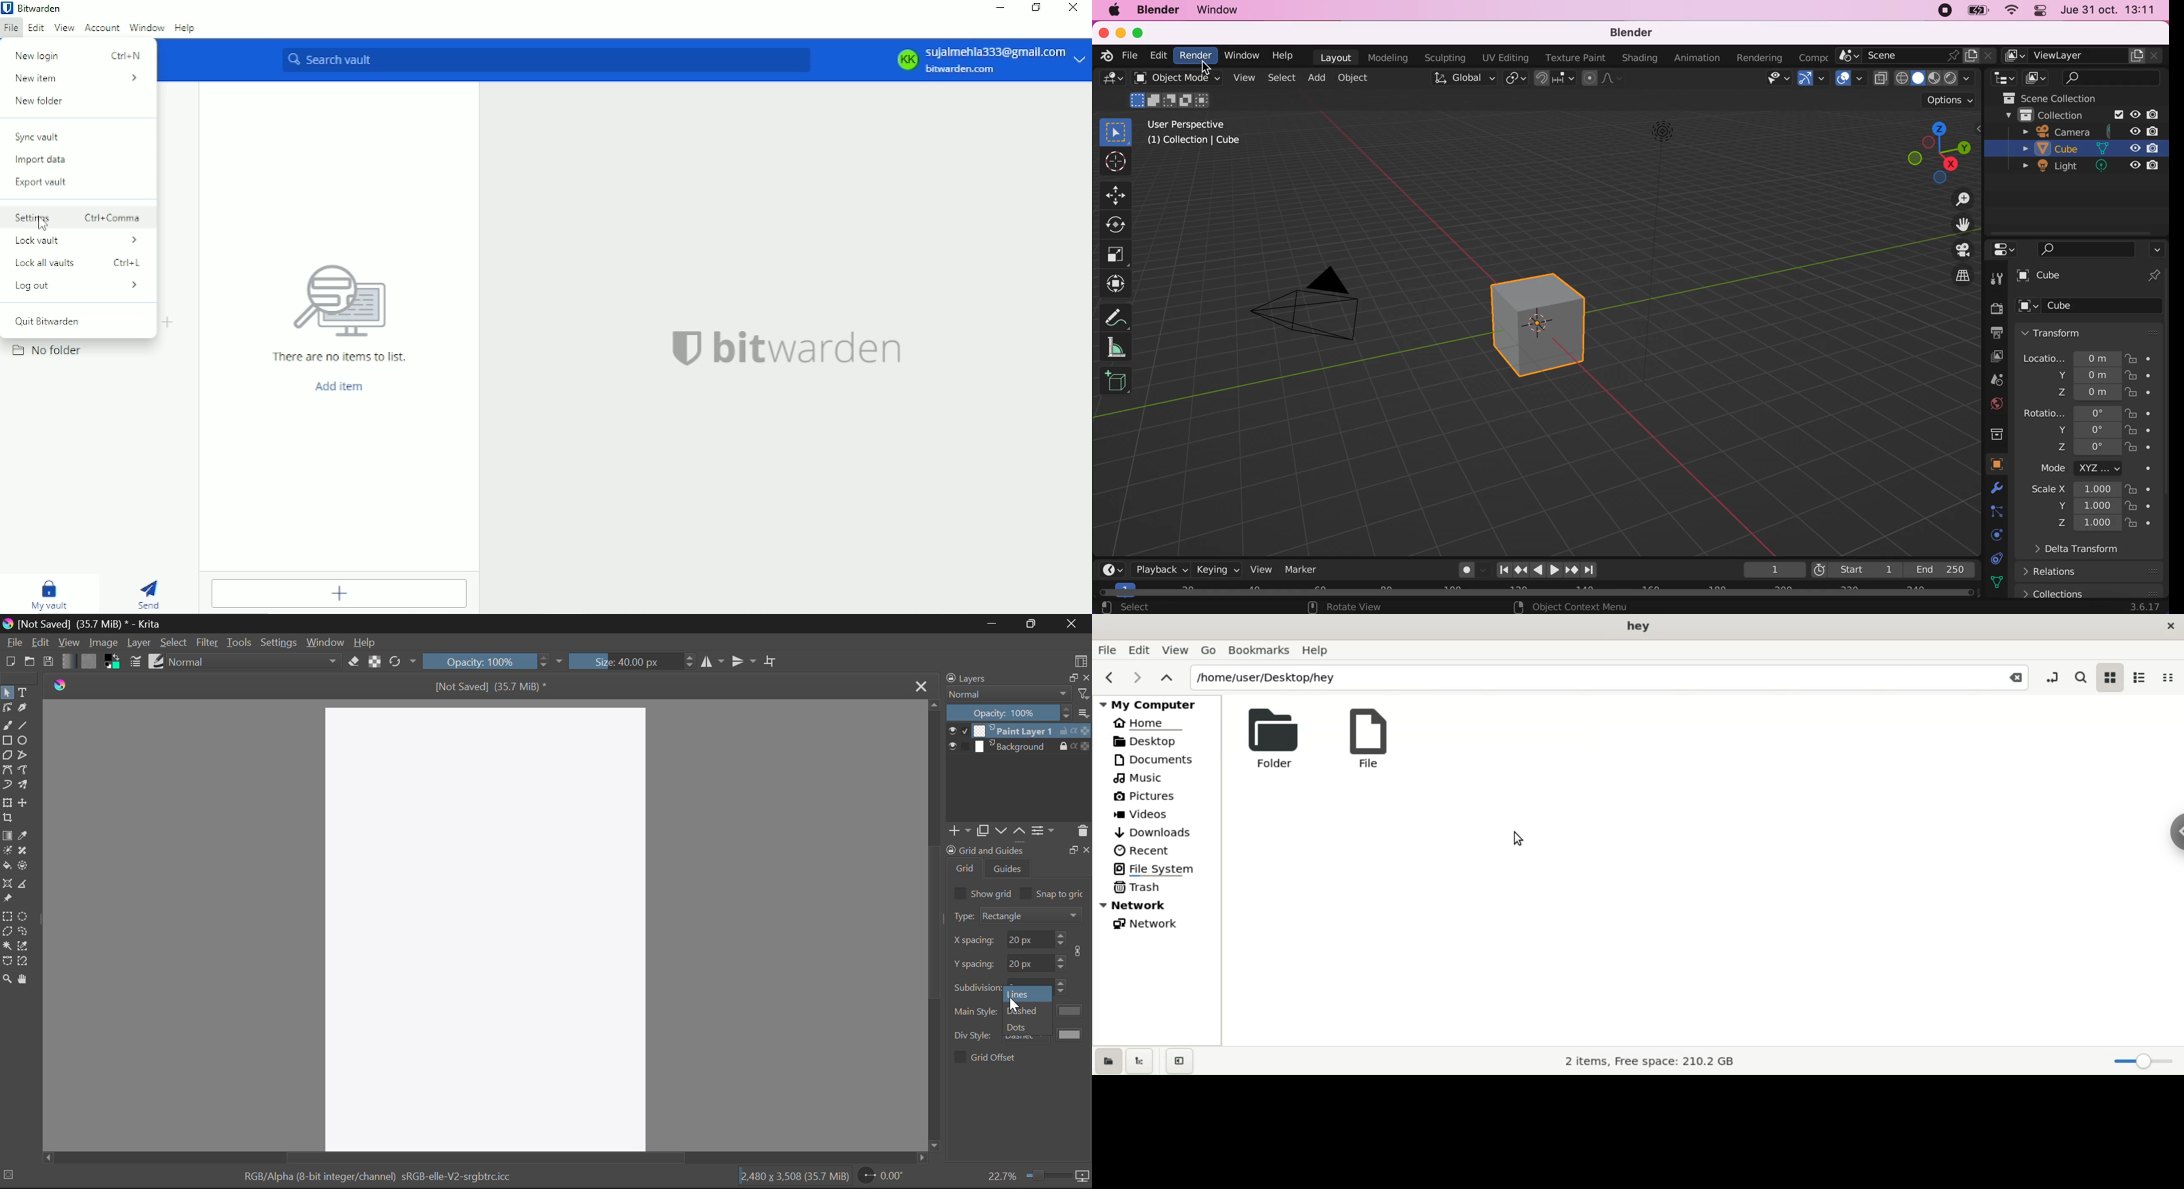 The image size is (2184, 1204). What do you see at coordinates (279, 643) in the screenshot?
I see `Settings` at bounding box center [279, 643].